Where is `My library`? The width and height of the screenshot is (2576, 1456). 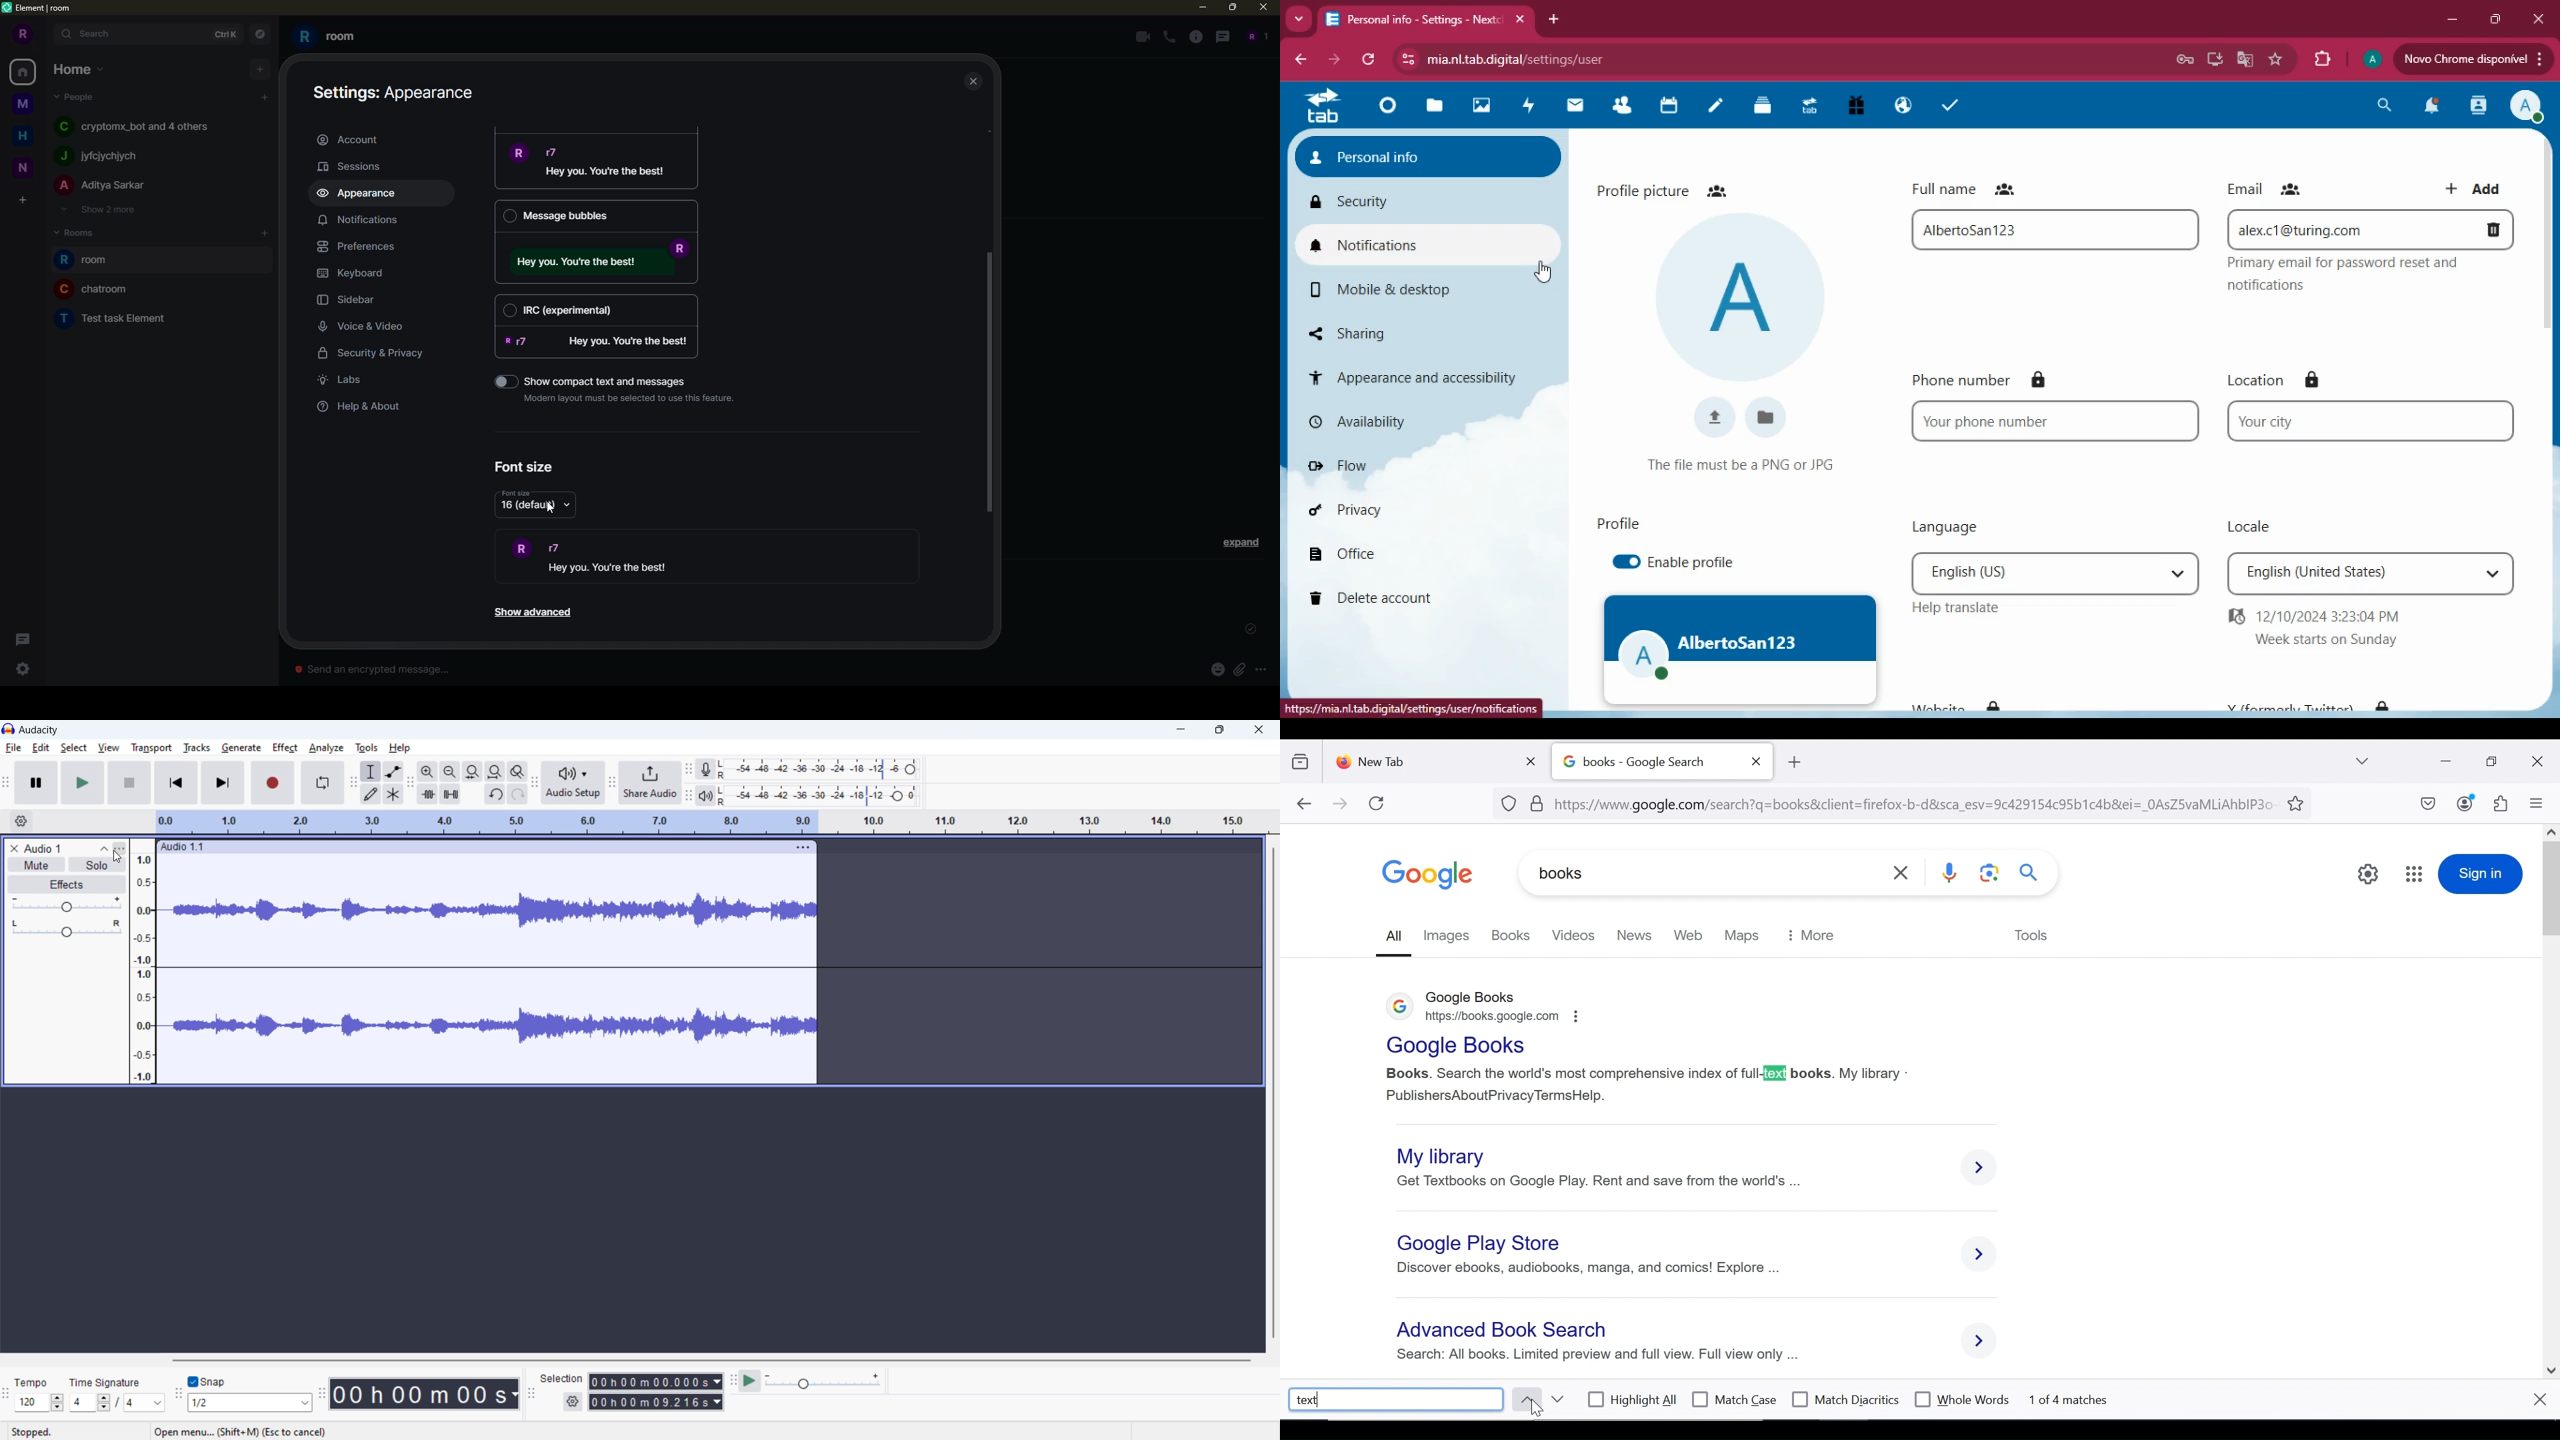
My library is located at coordinates (1439, 1156).